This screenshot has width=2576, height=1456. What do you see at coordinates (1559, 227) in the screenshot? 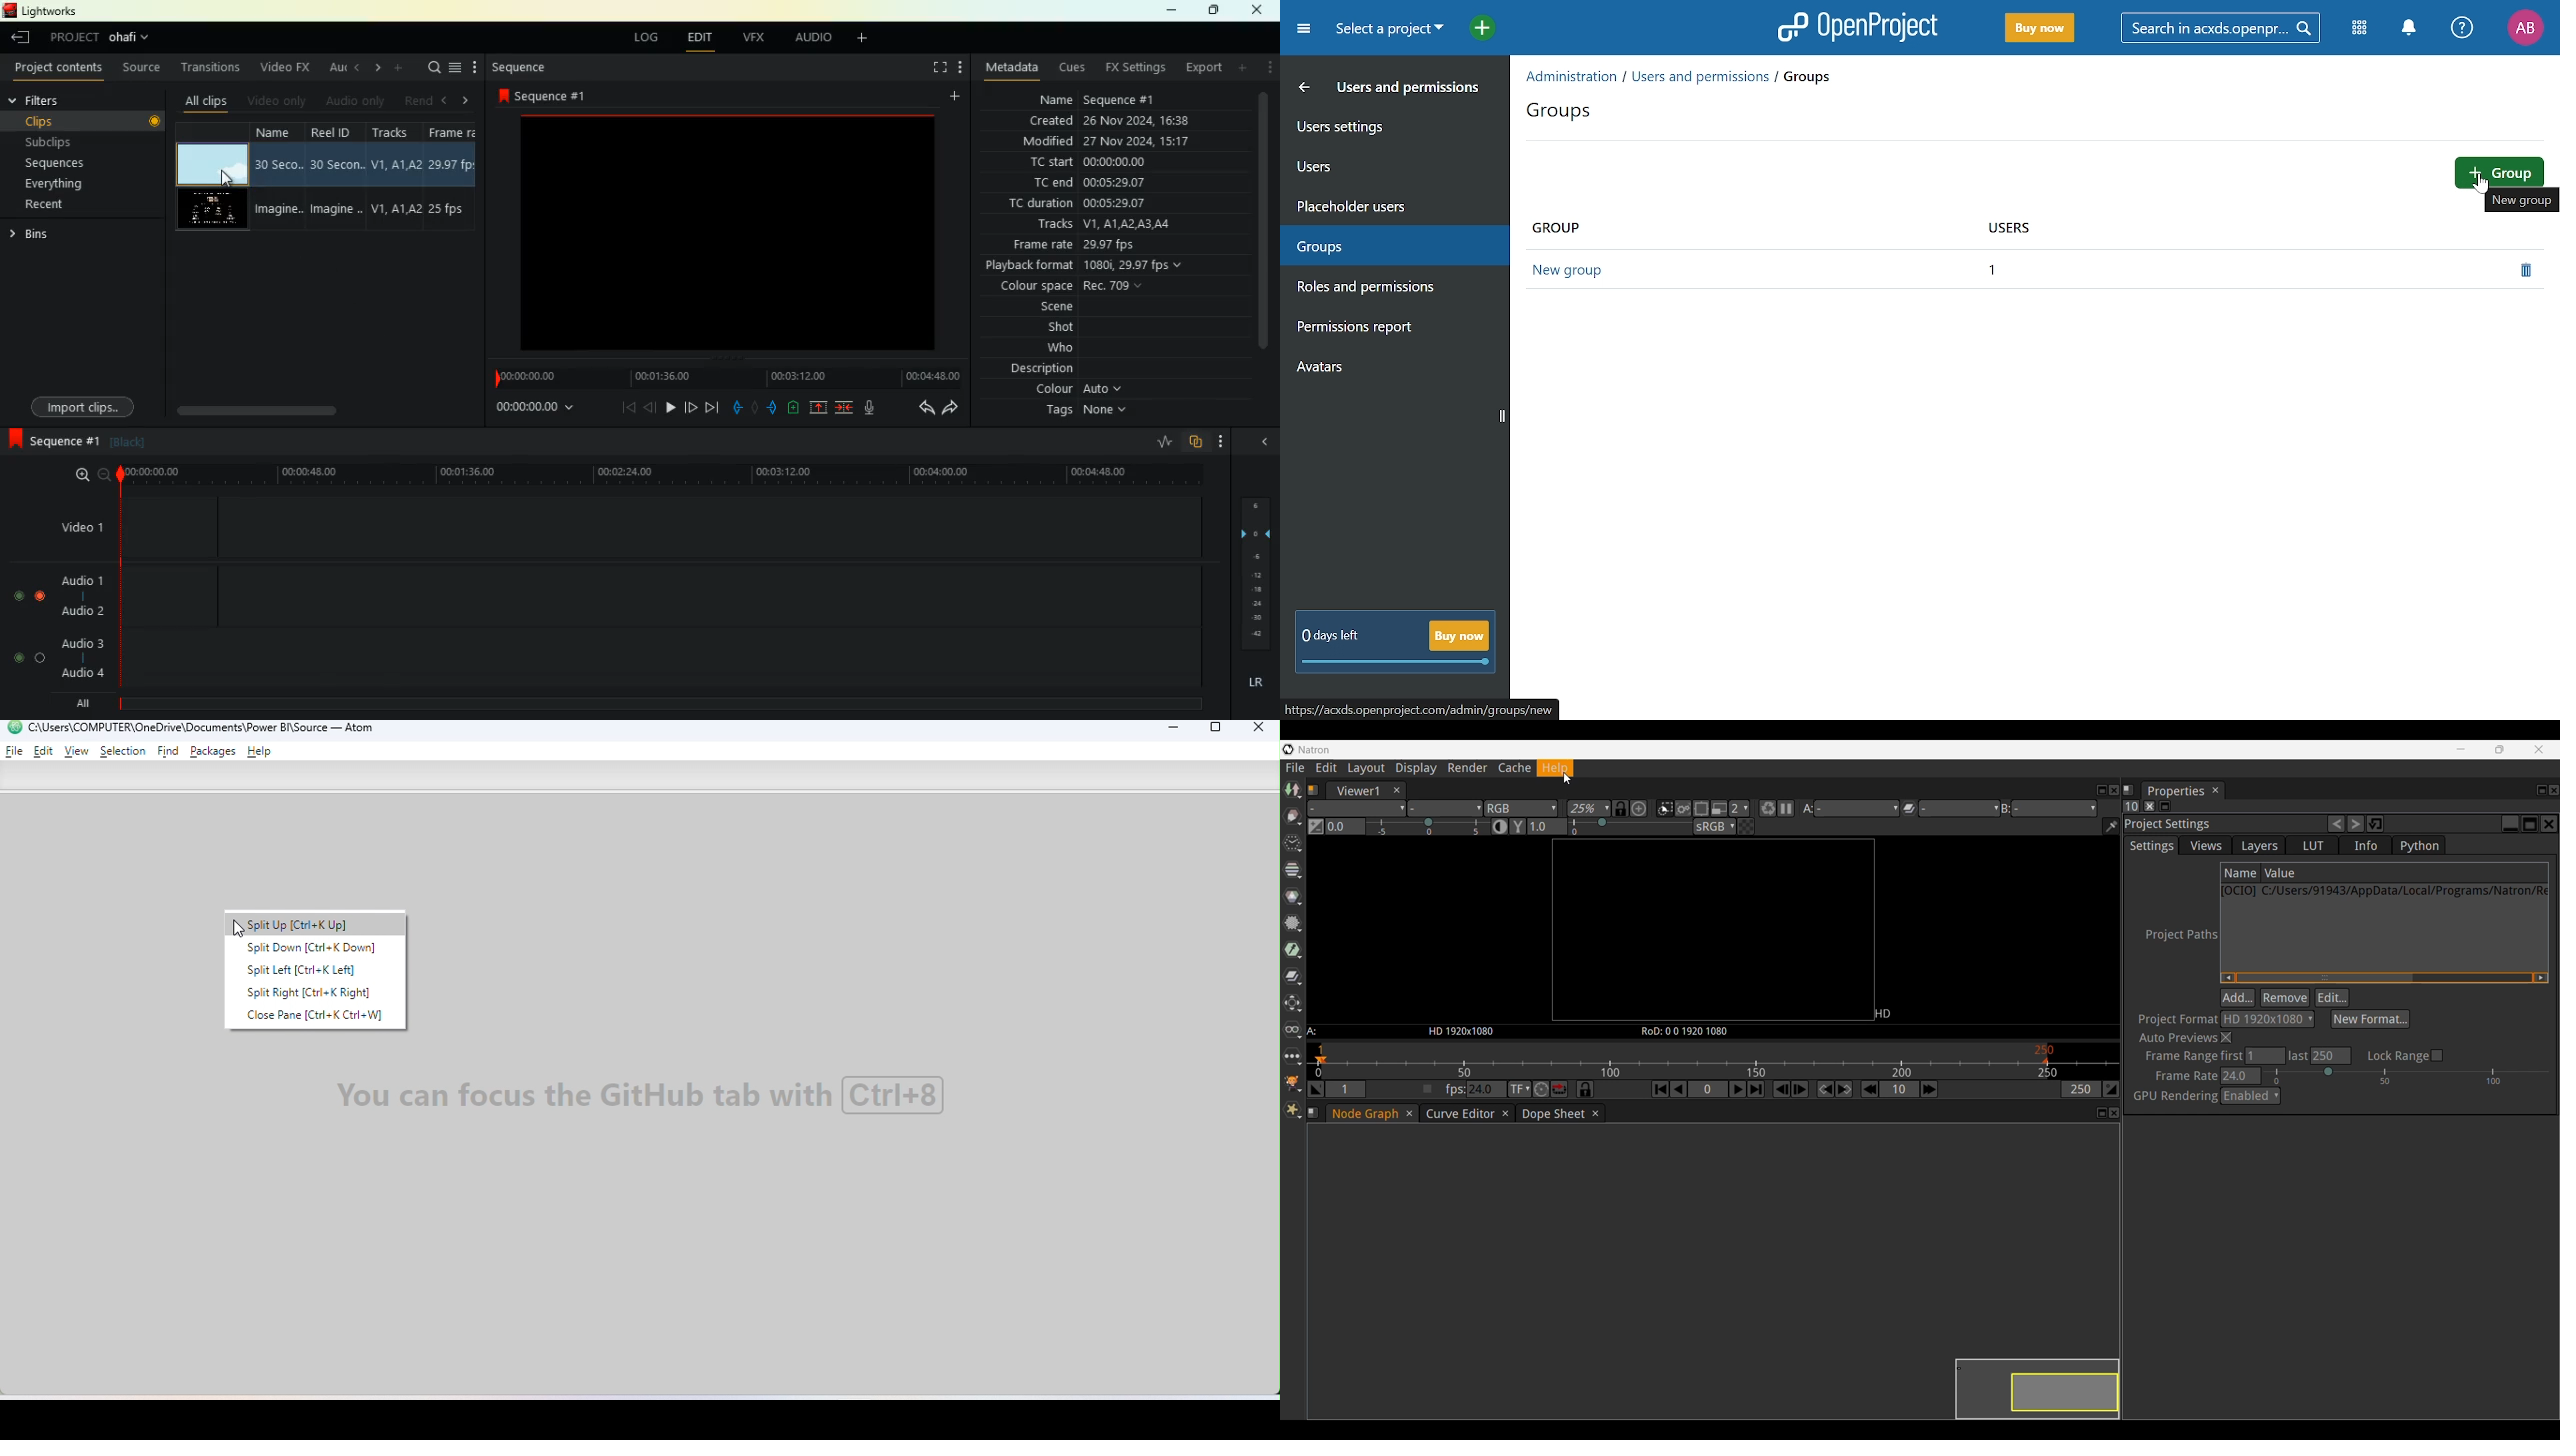
I see `group` at bounding box center [1559, 227].